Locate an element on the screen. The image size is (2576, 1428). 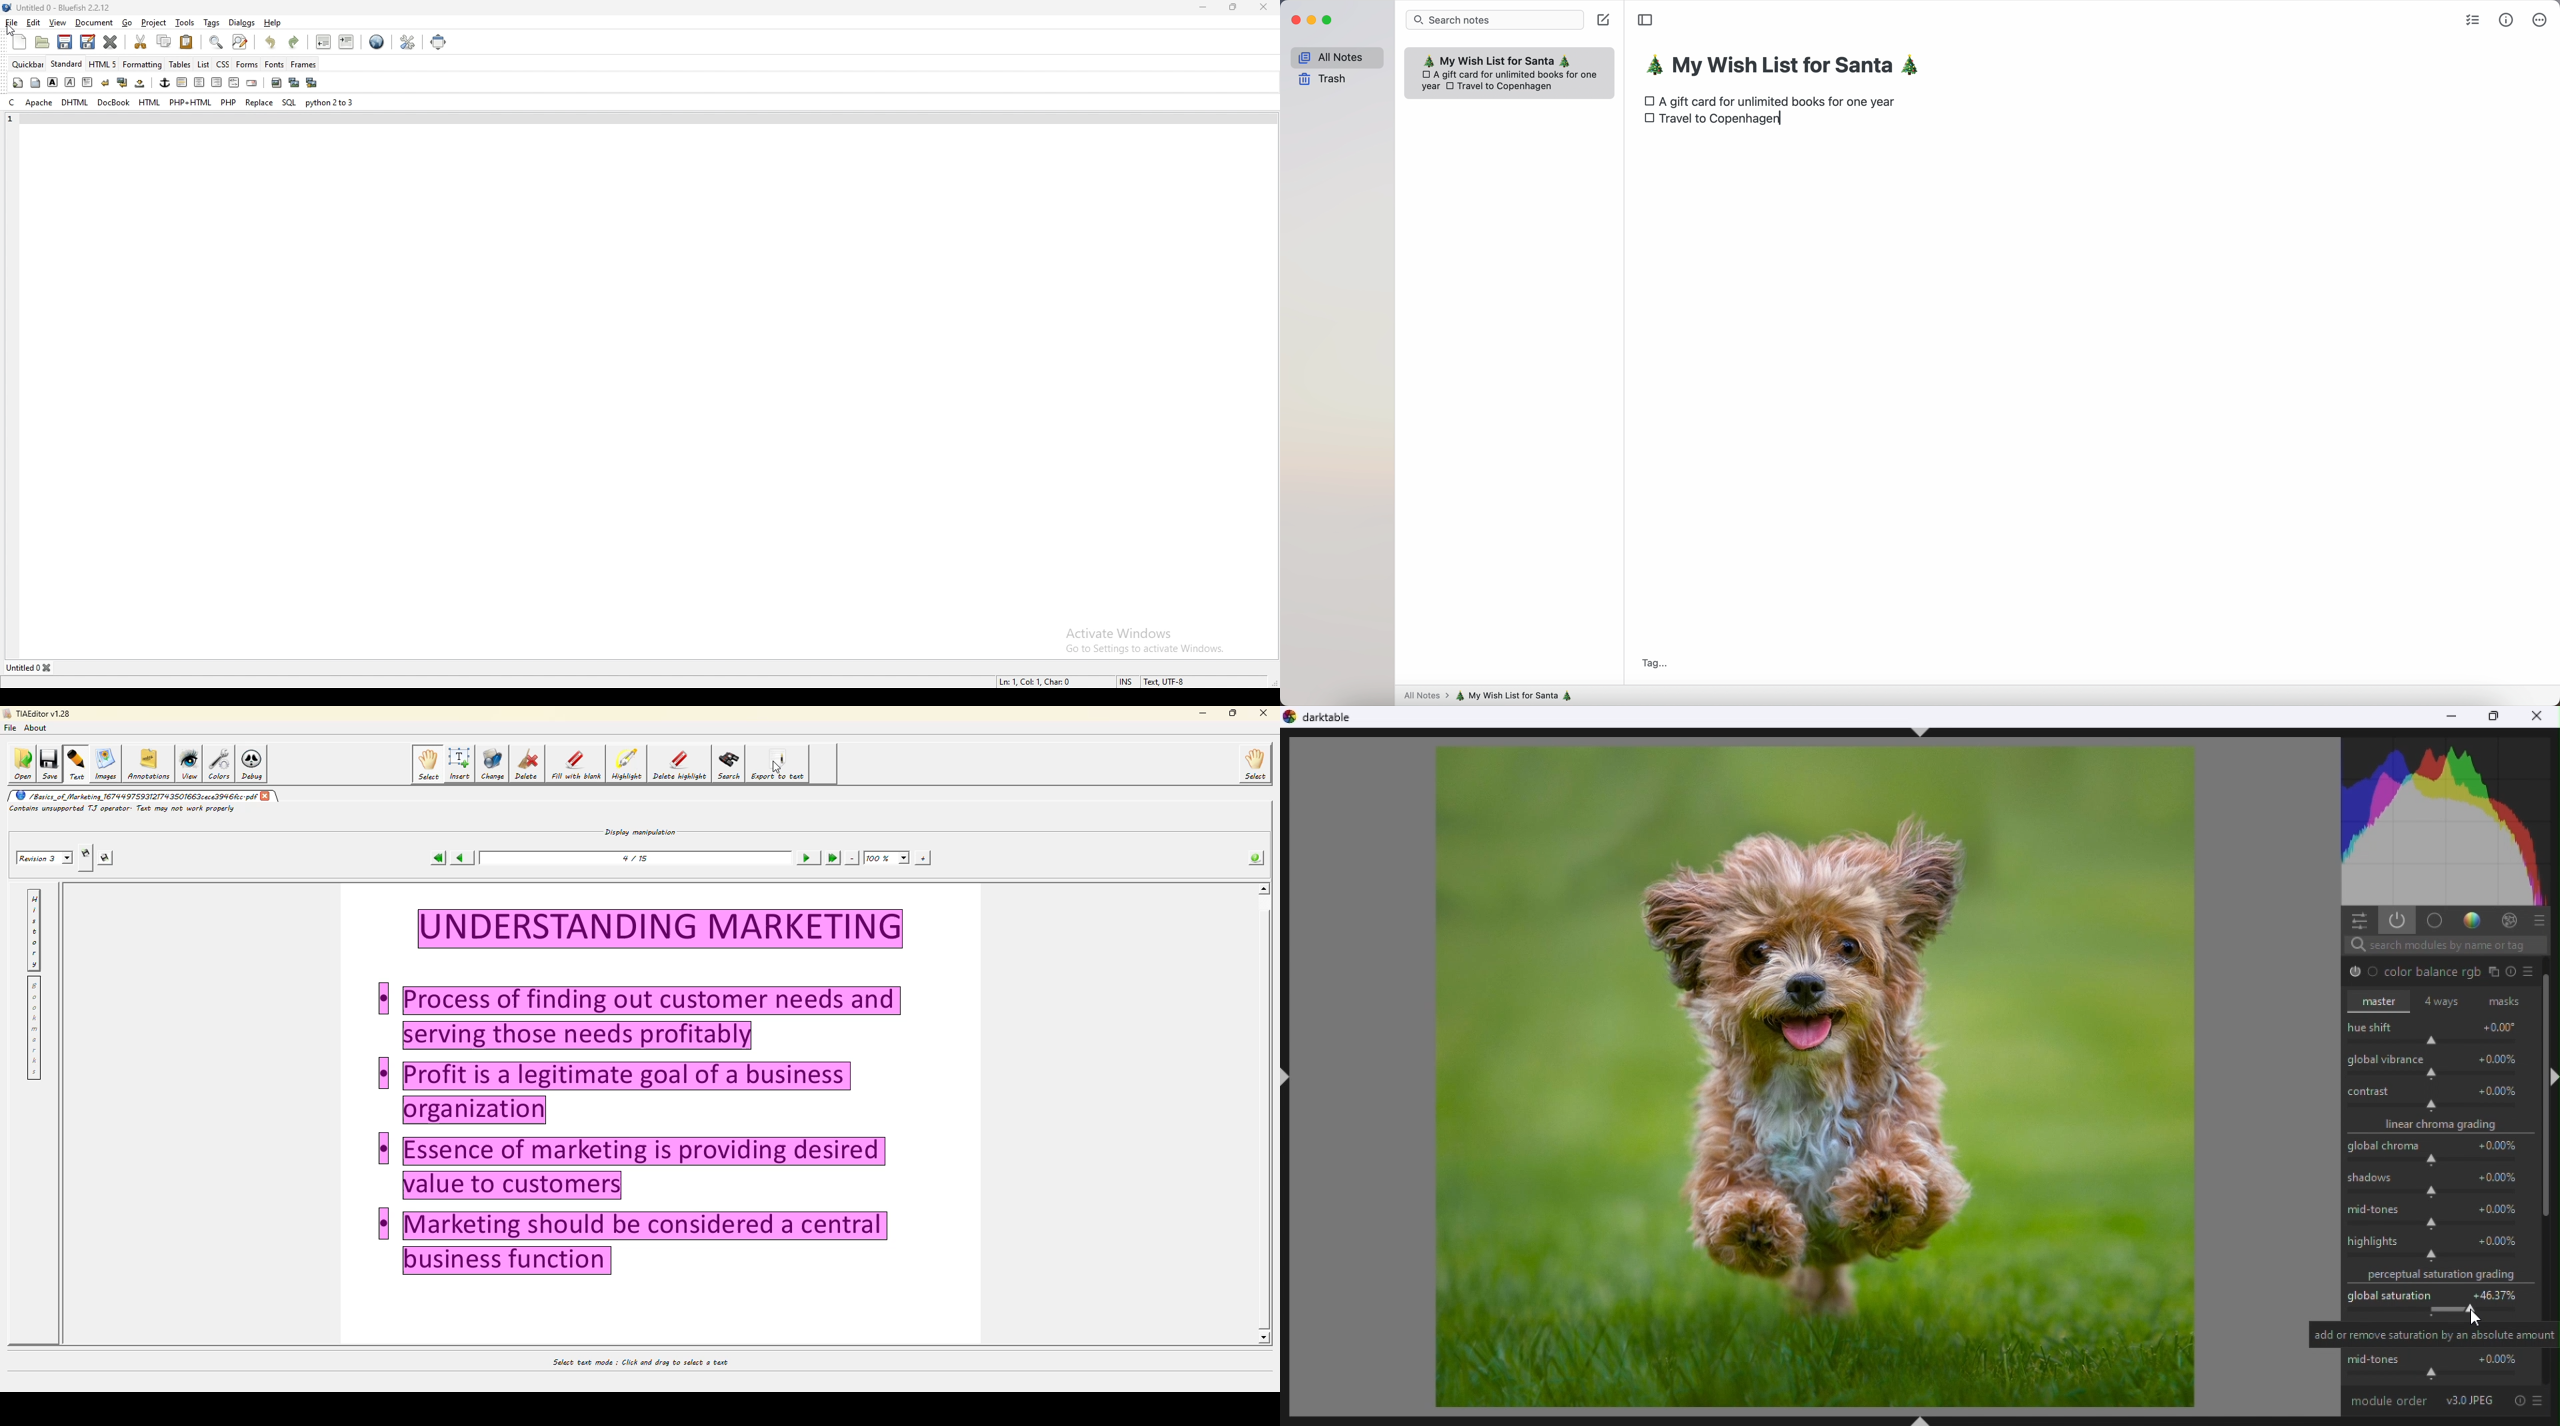
Shadow is located at coordinates (2442, 1184).